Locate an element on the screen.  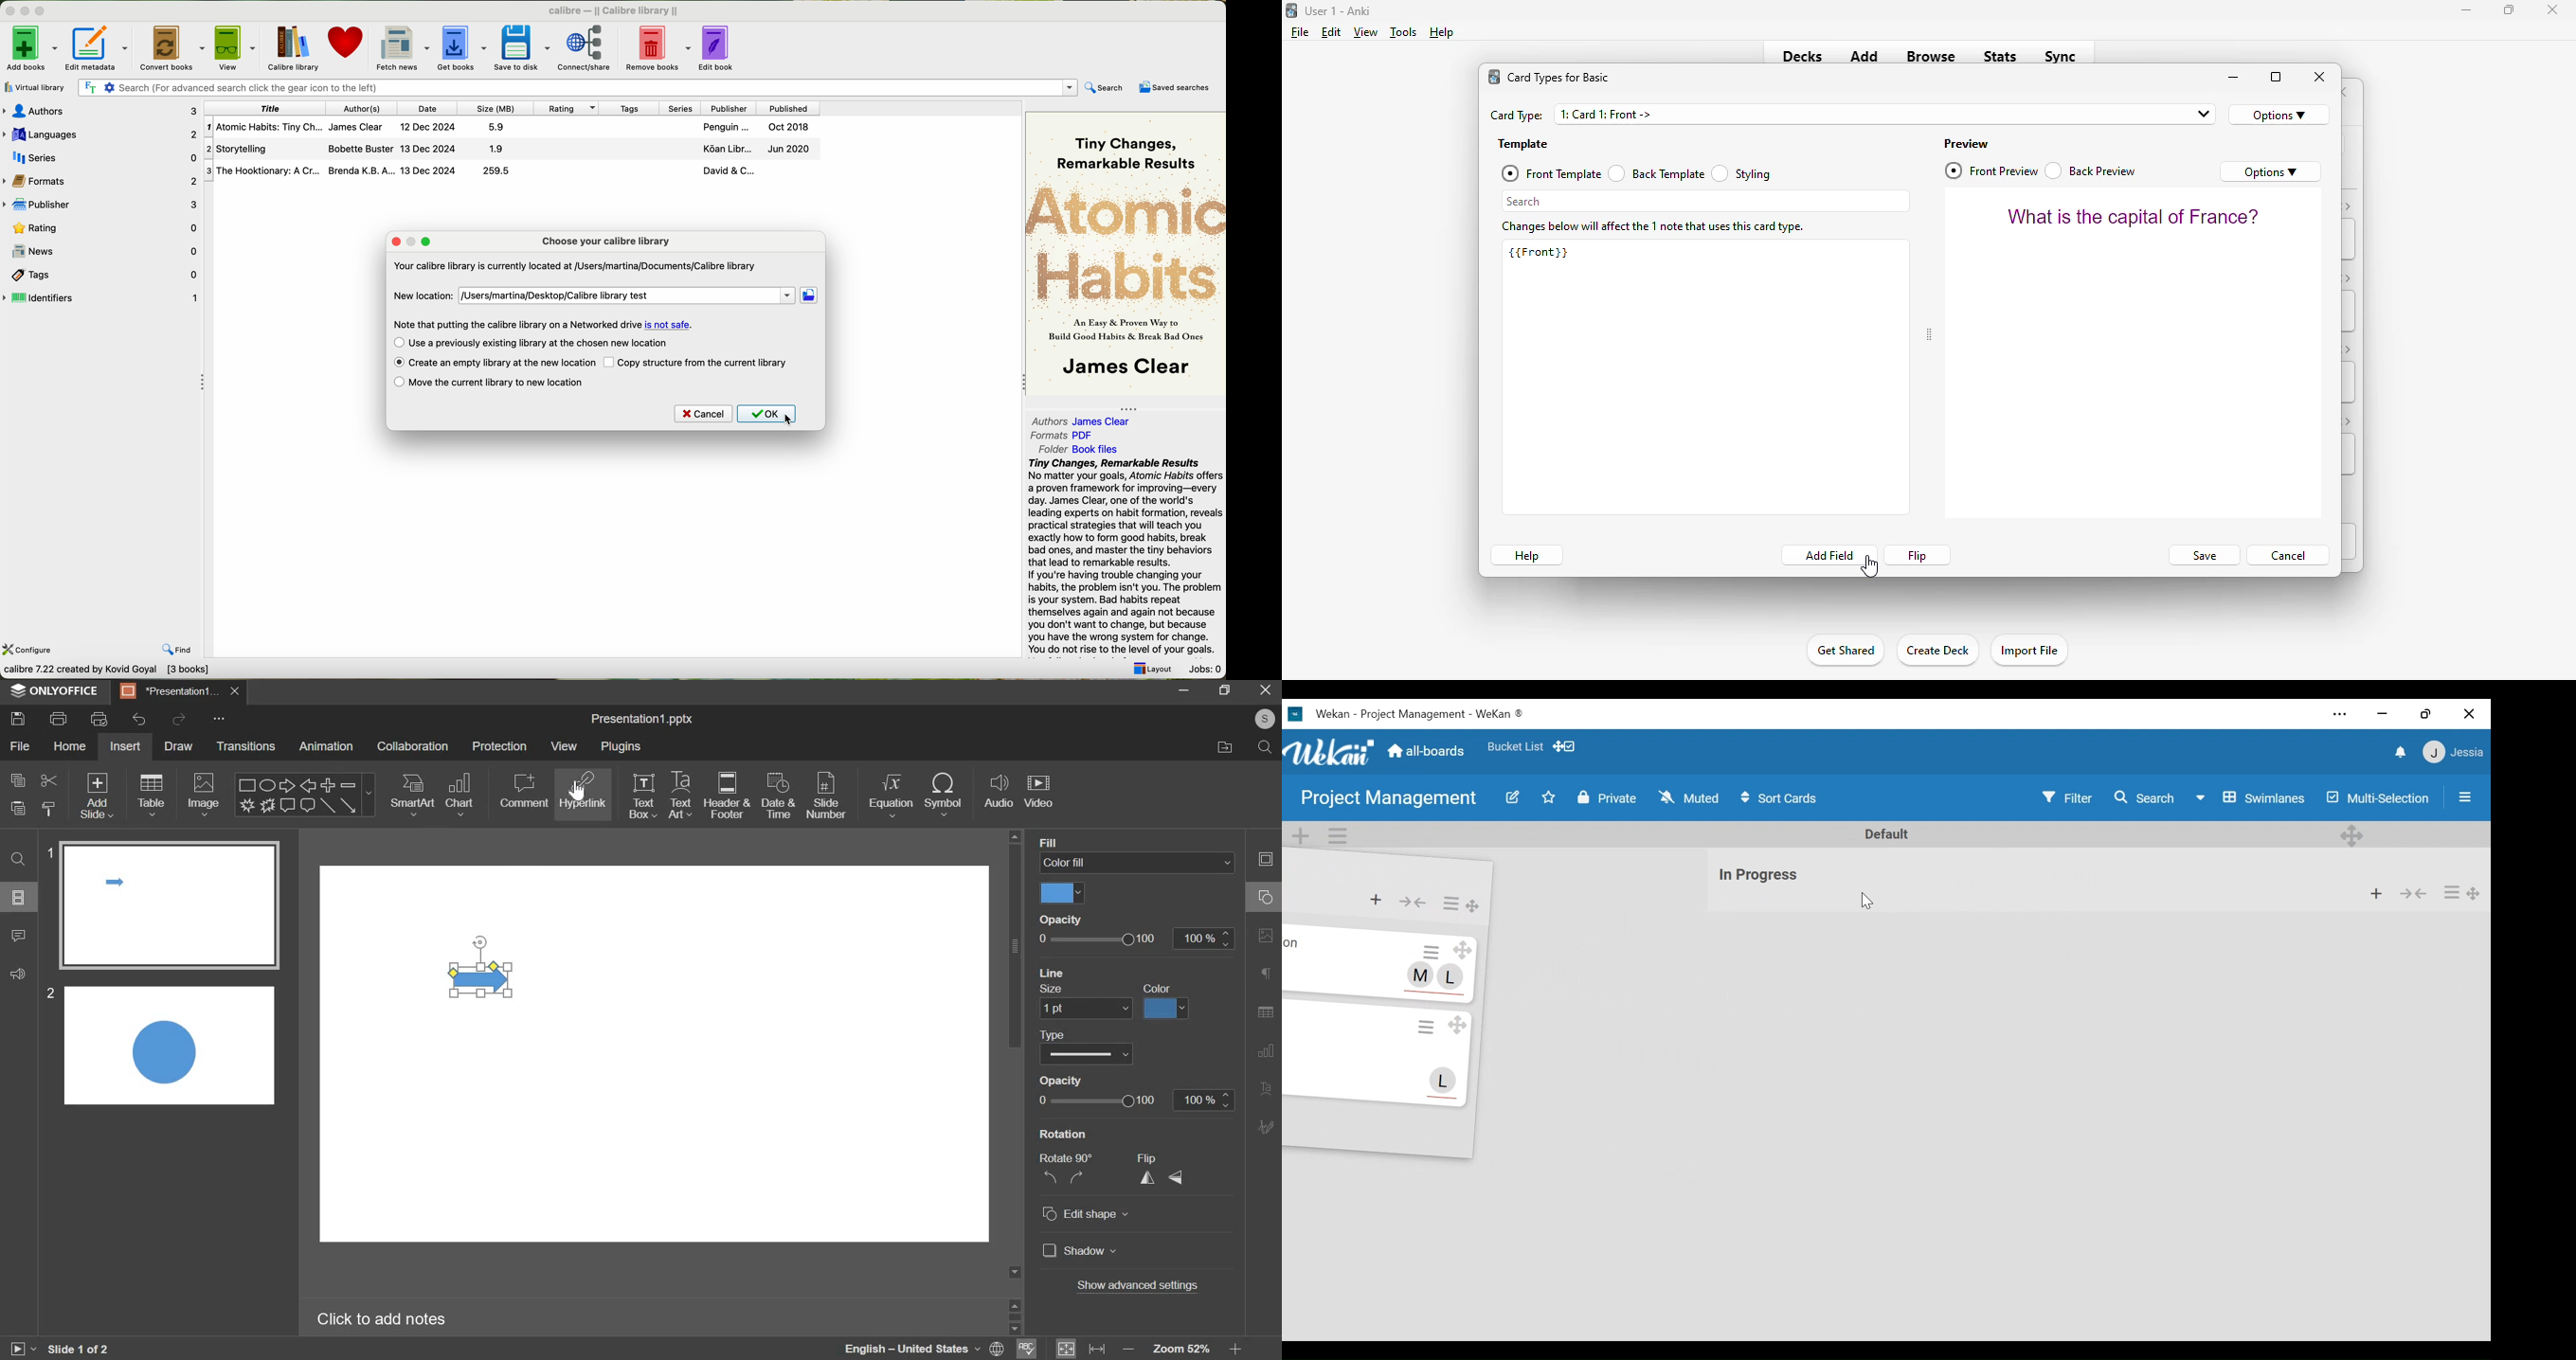
Opacity is located at coordinates (1062, 1081).